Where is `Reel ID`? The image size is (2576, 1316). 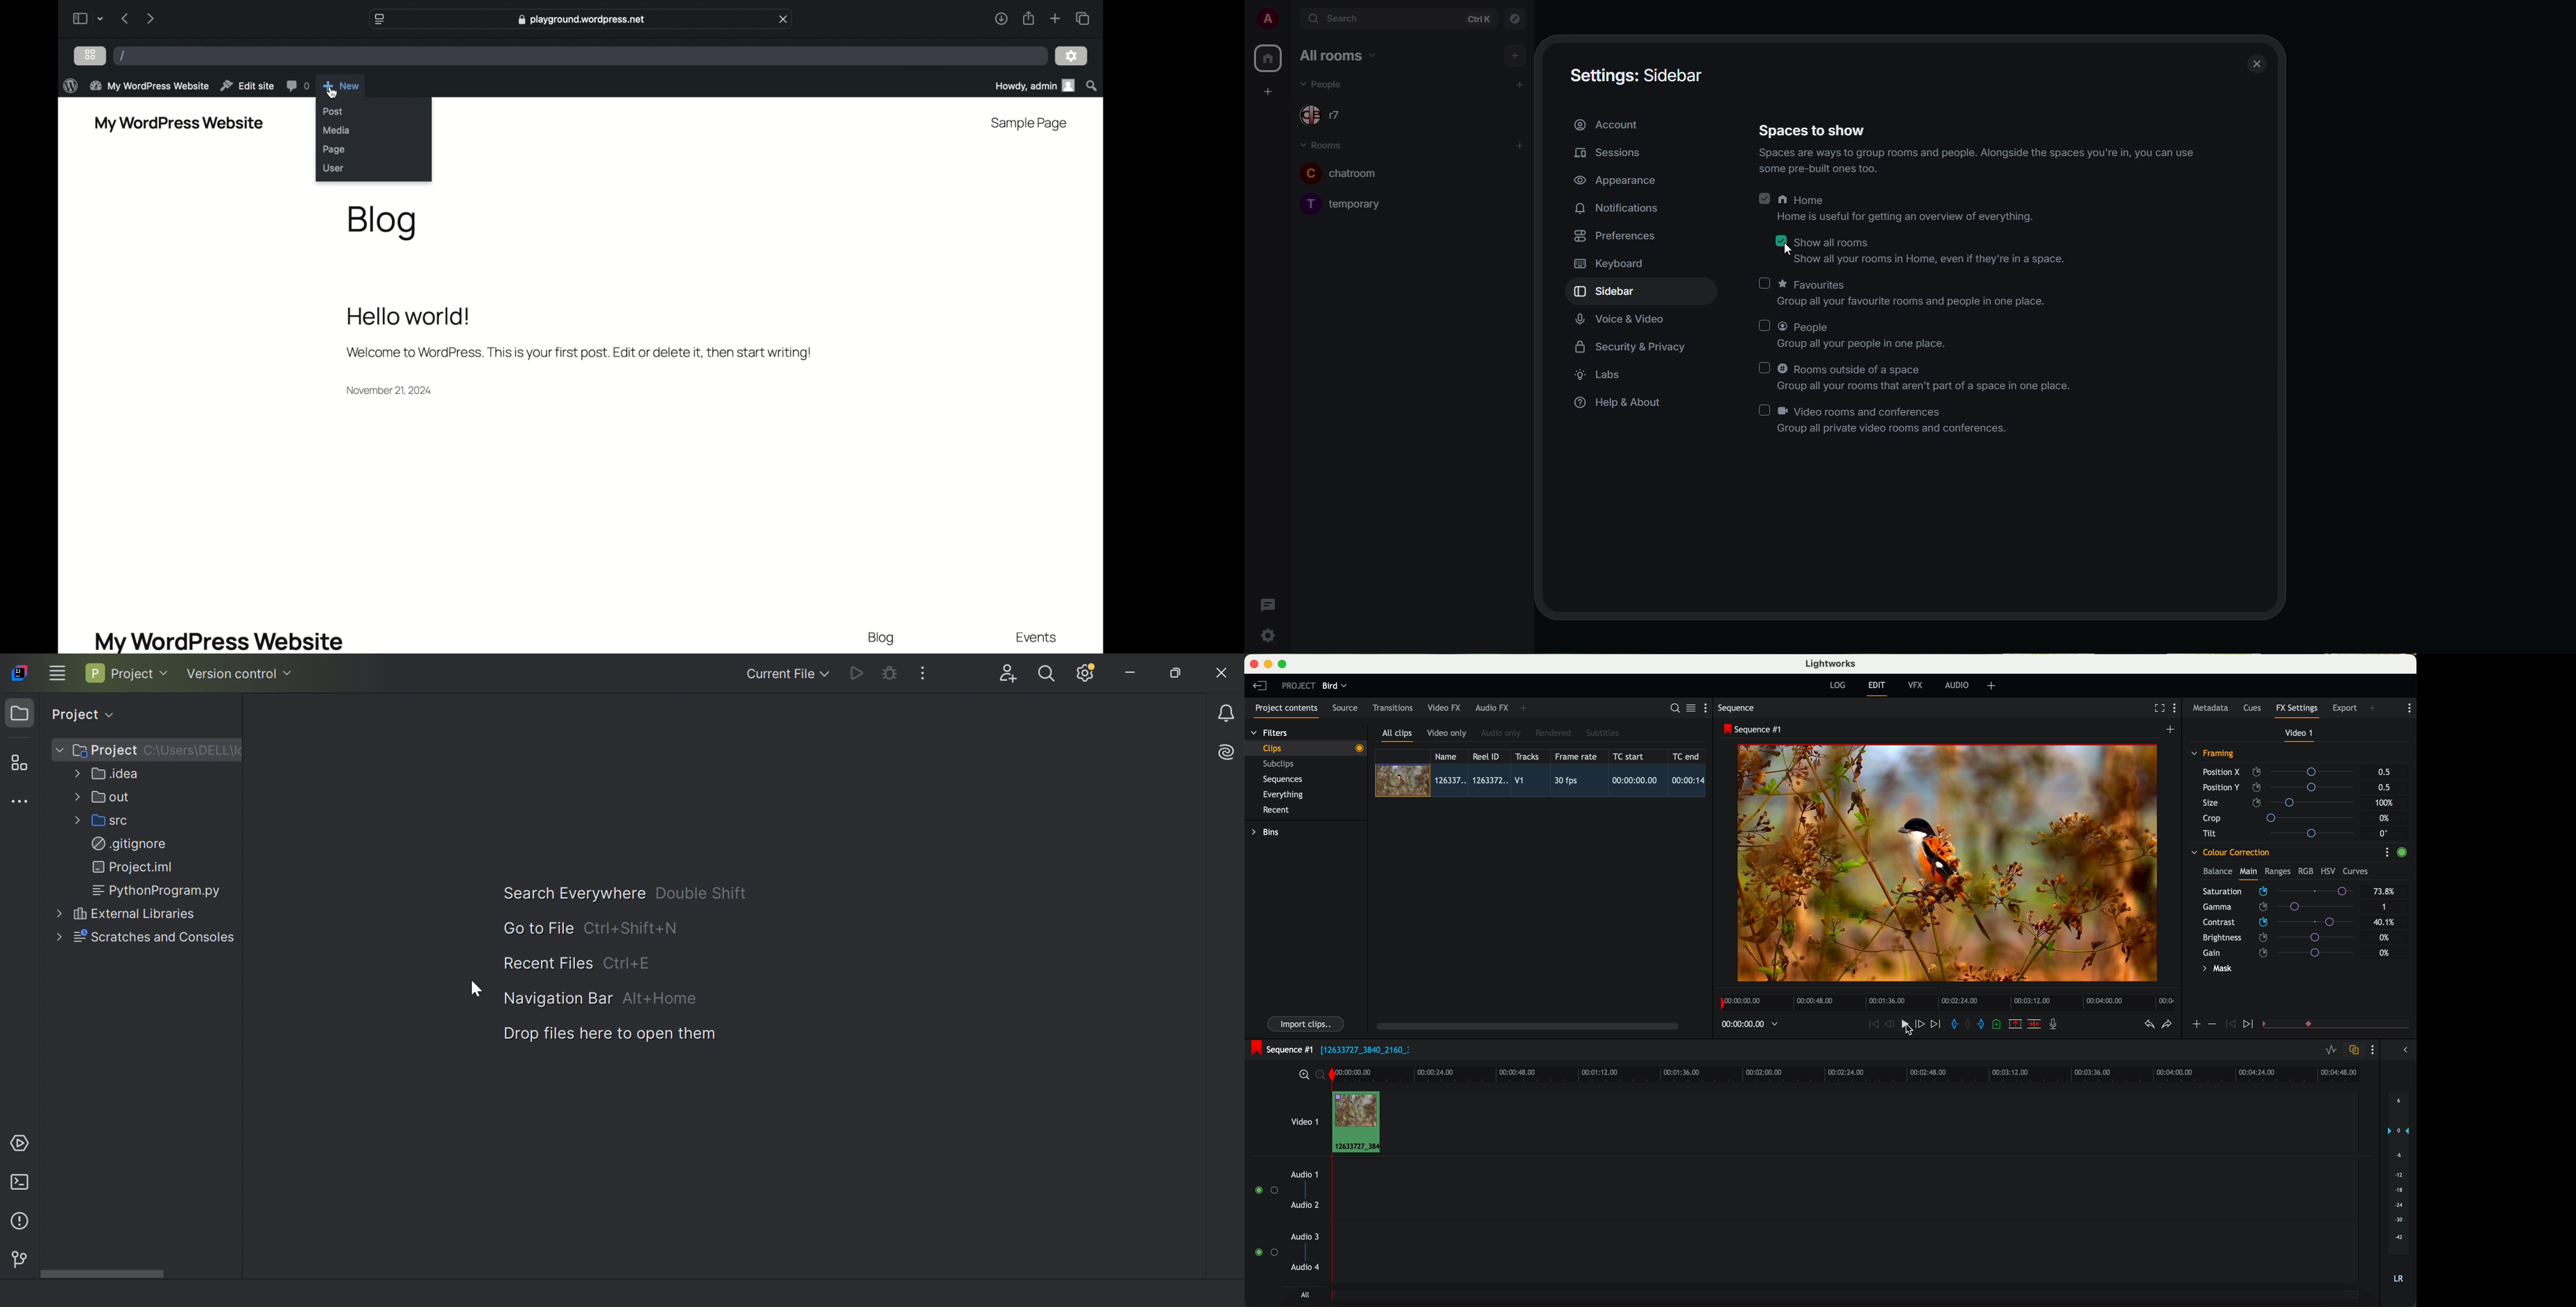 Reel ID is located at coordinates (1489, 756).